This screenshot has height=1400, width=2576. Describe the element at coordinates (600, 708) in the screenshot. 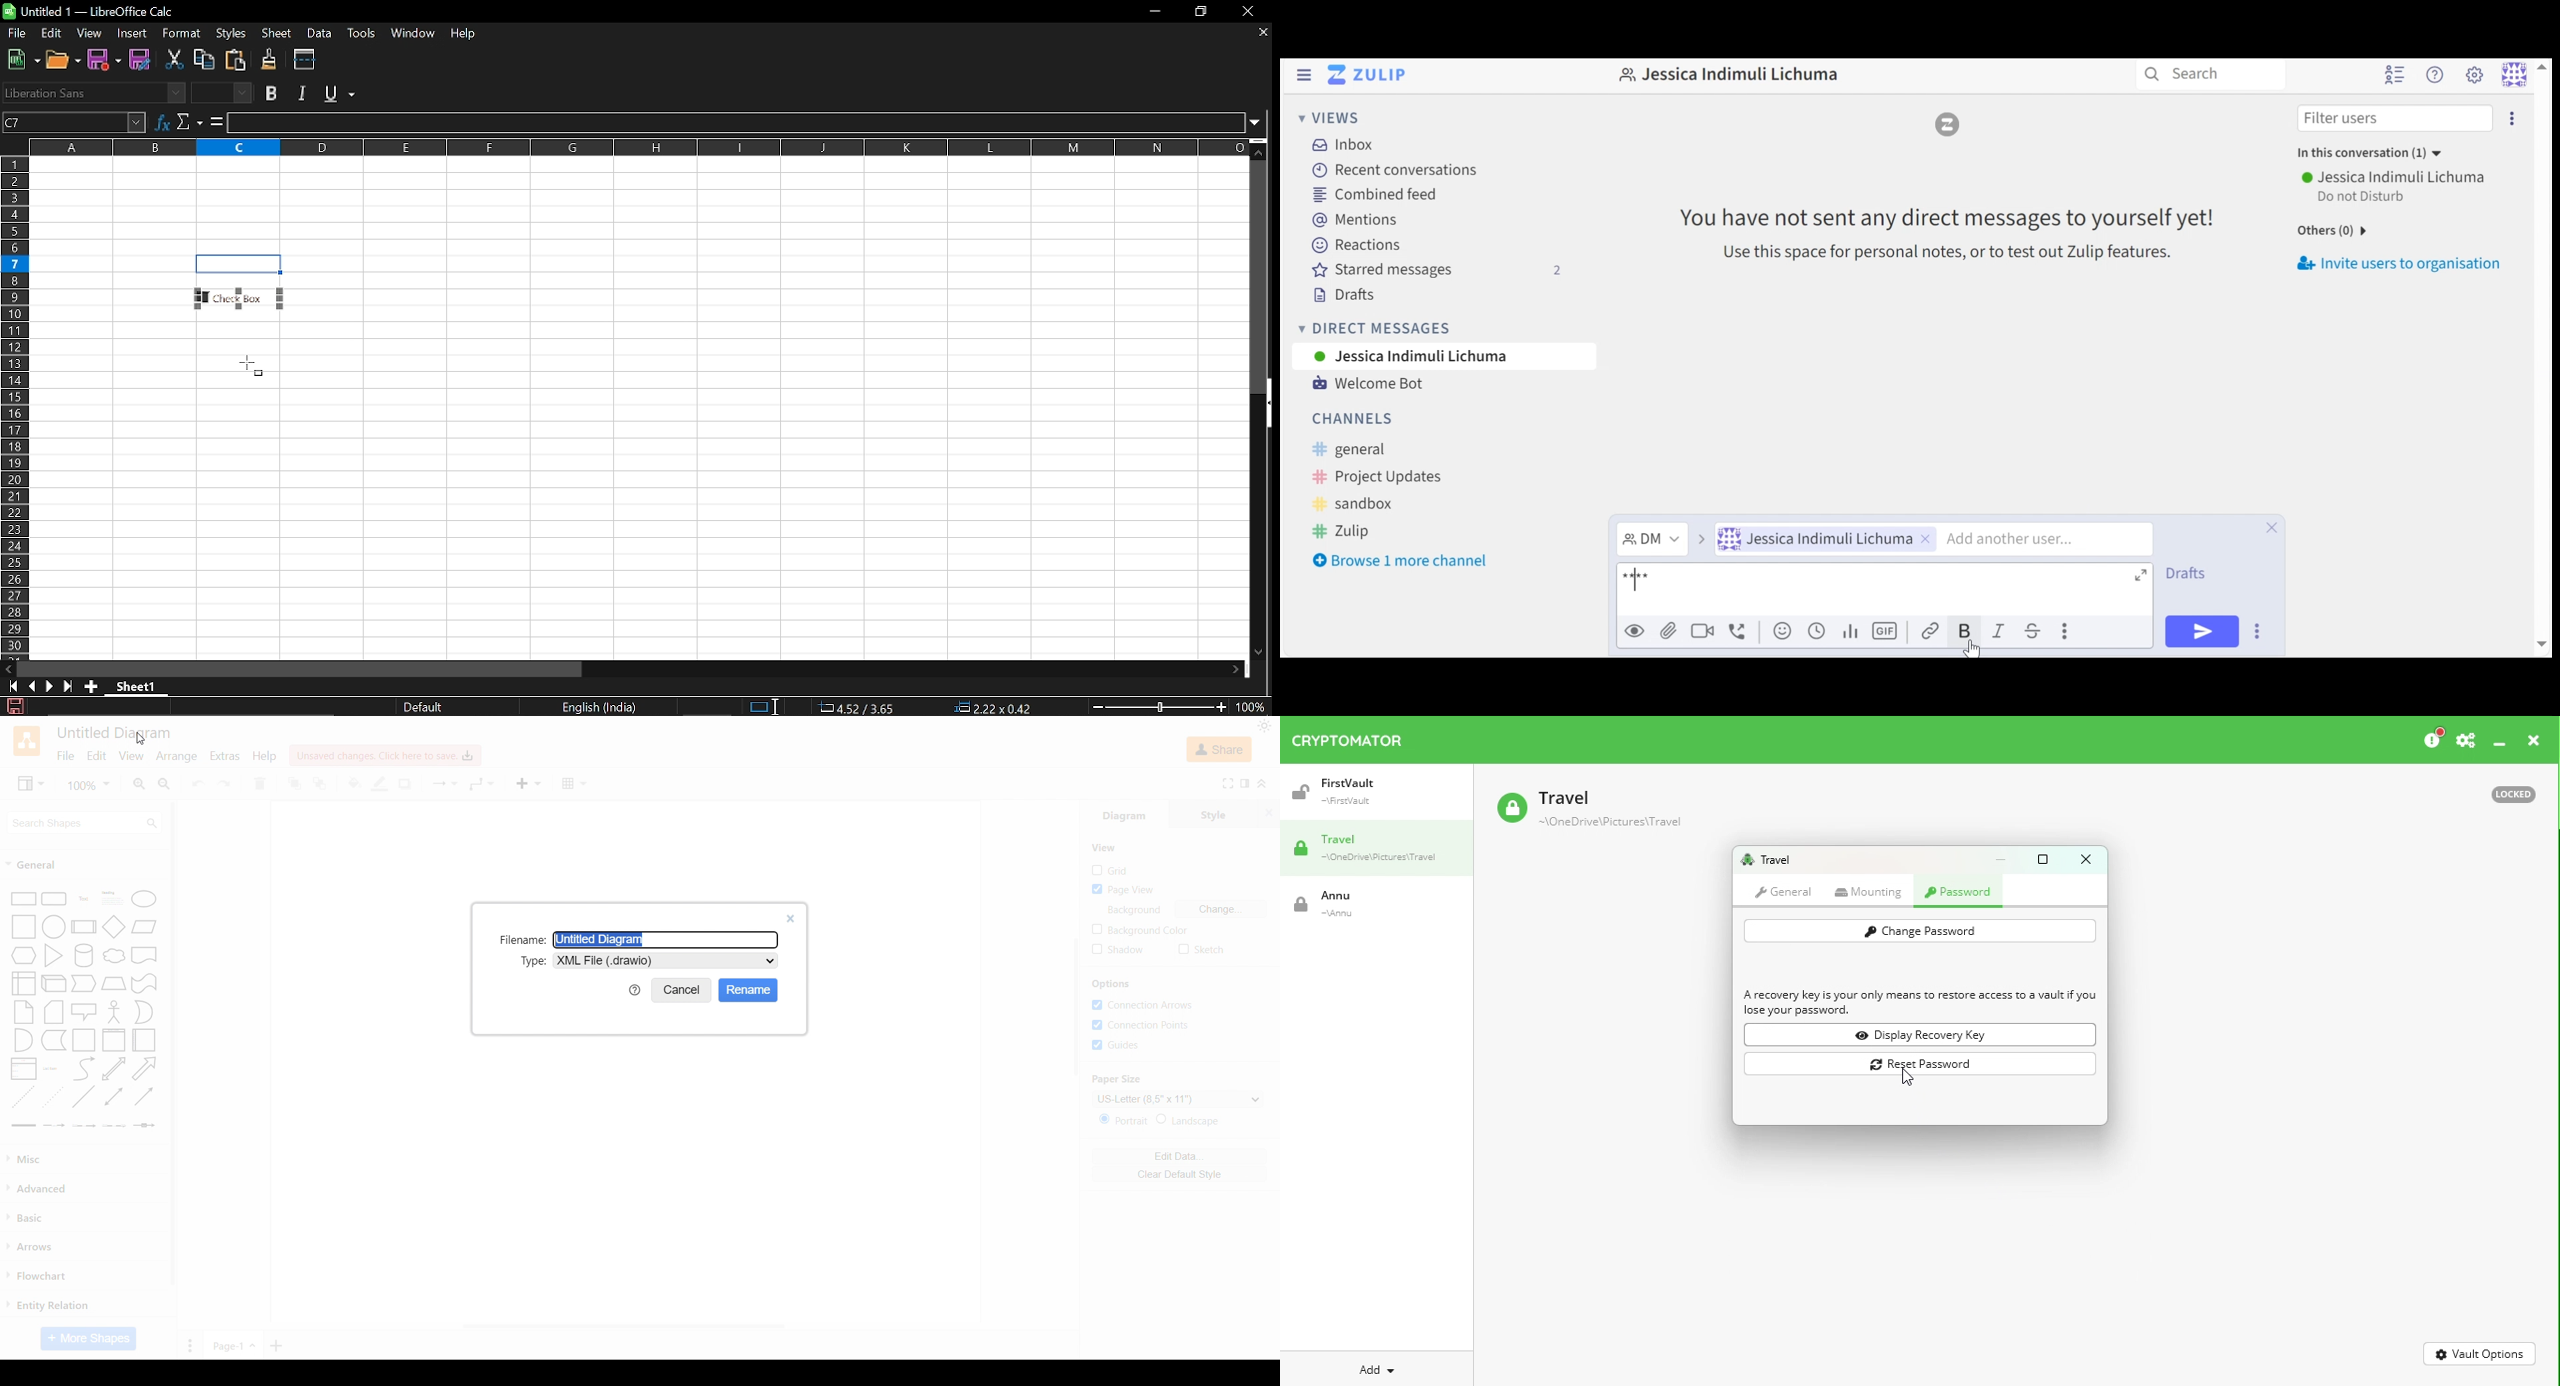

I see `Language` at that location.